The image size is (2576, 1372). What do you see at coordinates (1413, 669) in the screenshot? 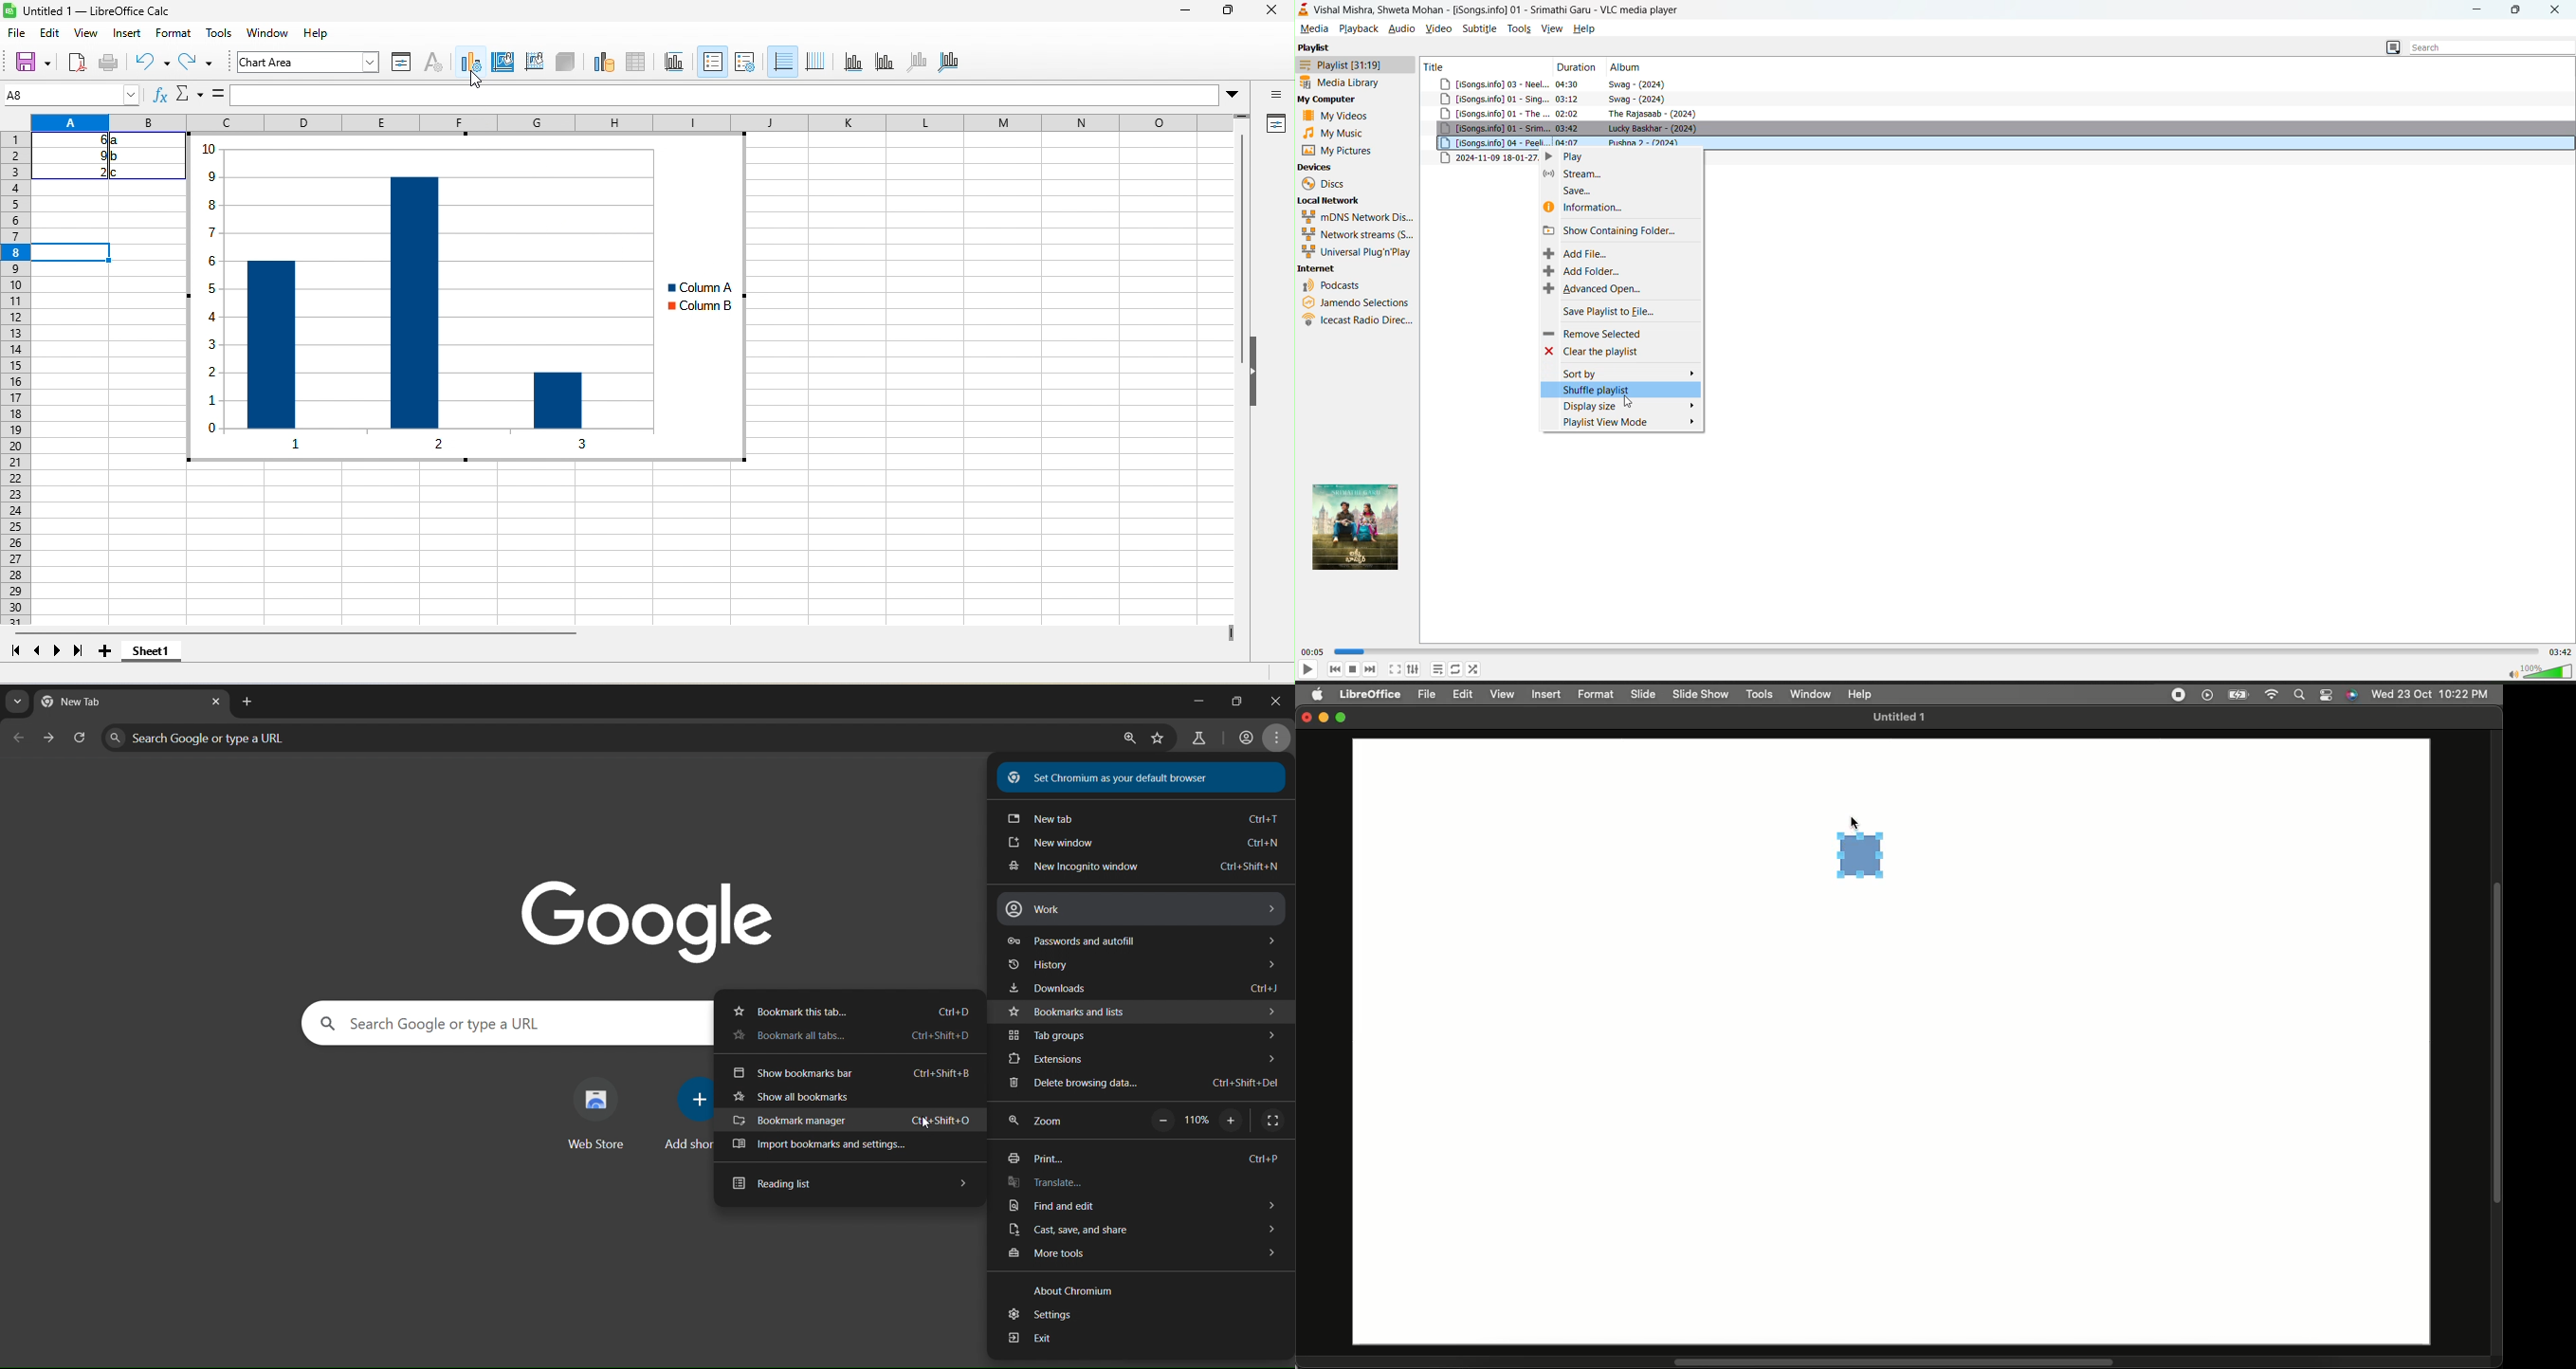
I see `settings` at bounding box center [1413, 669].